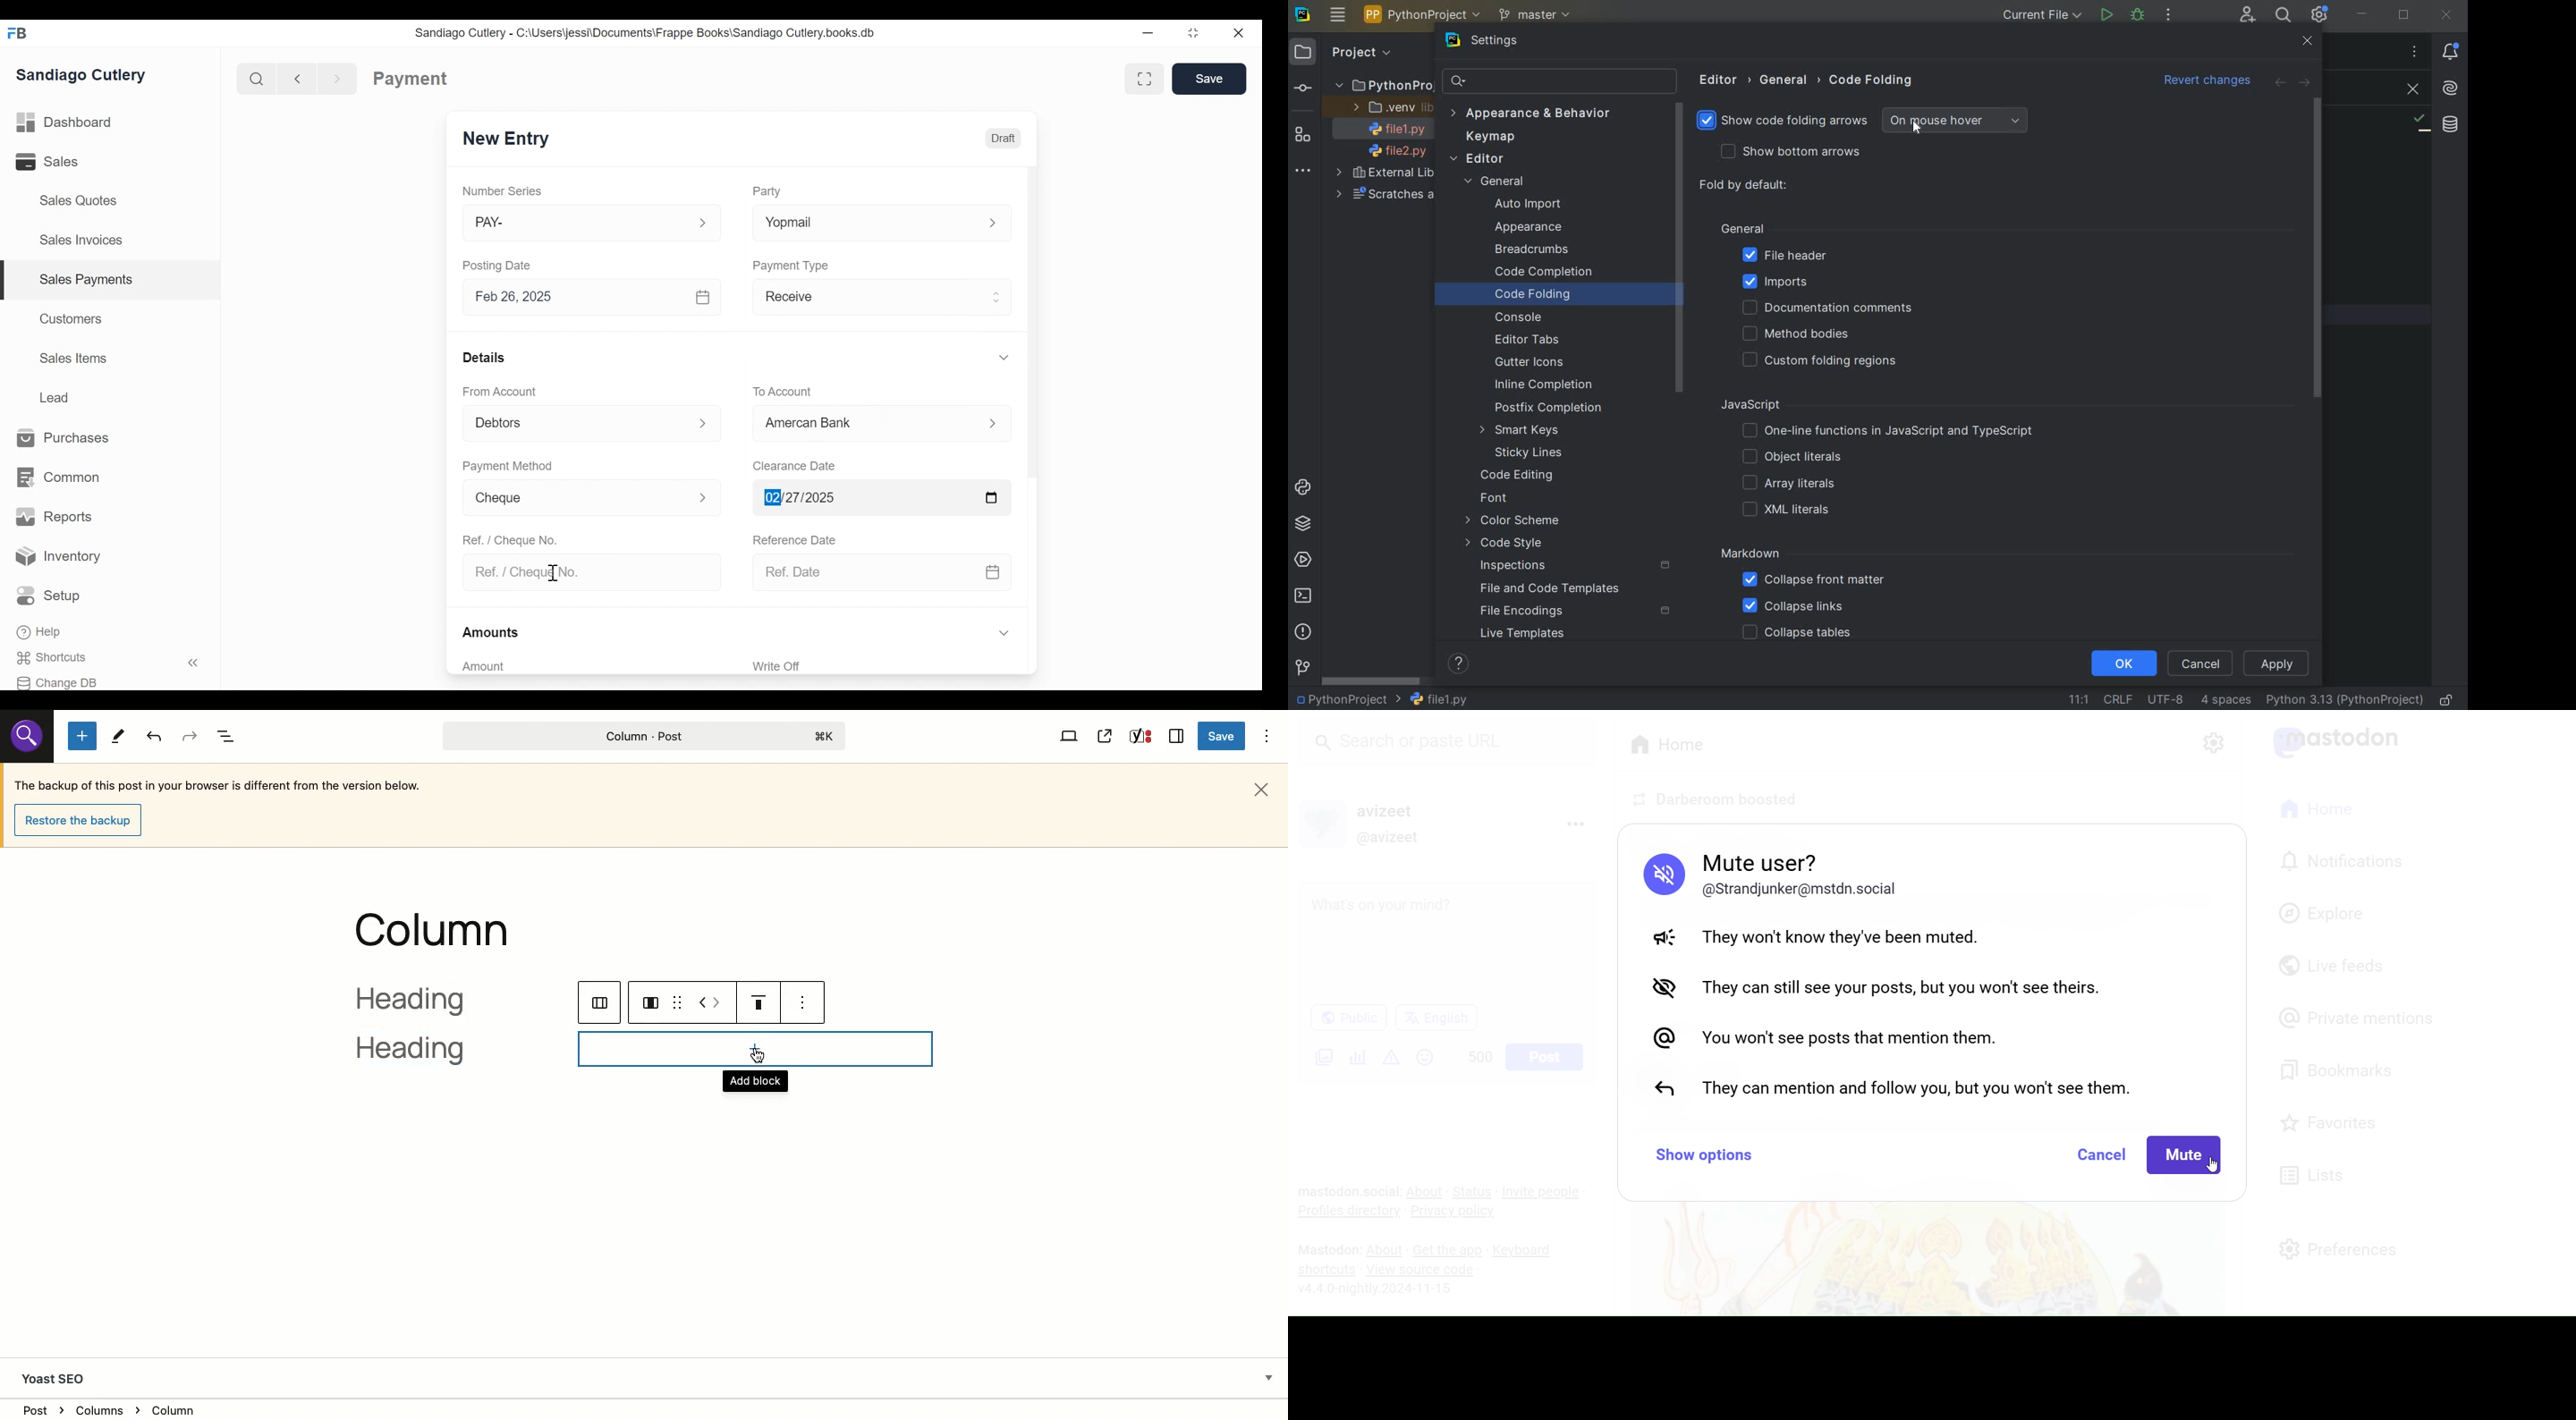 Image resolution: width=2576 pixels, height=1428 pixels. What do you see at coordinates (1031, 324) in the screenshot?
I see `Vertical Scroll bar` at bounding box center [1031, 324].